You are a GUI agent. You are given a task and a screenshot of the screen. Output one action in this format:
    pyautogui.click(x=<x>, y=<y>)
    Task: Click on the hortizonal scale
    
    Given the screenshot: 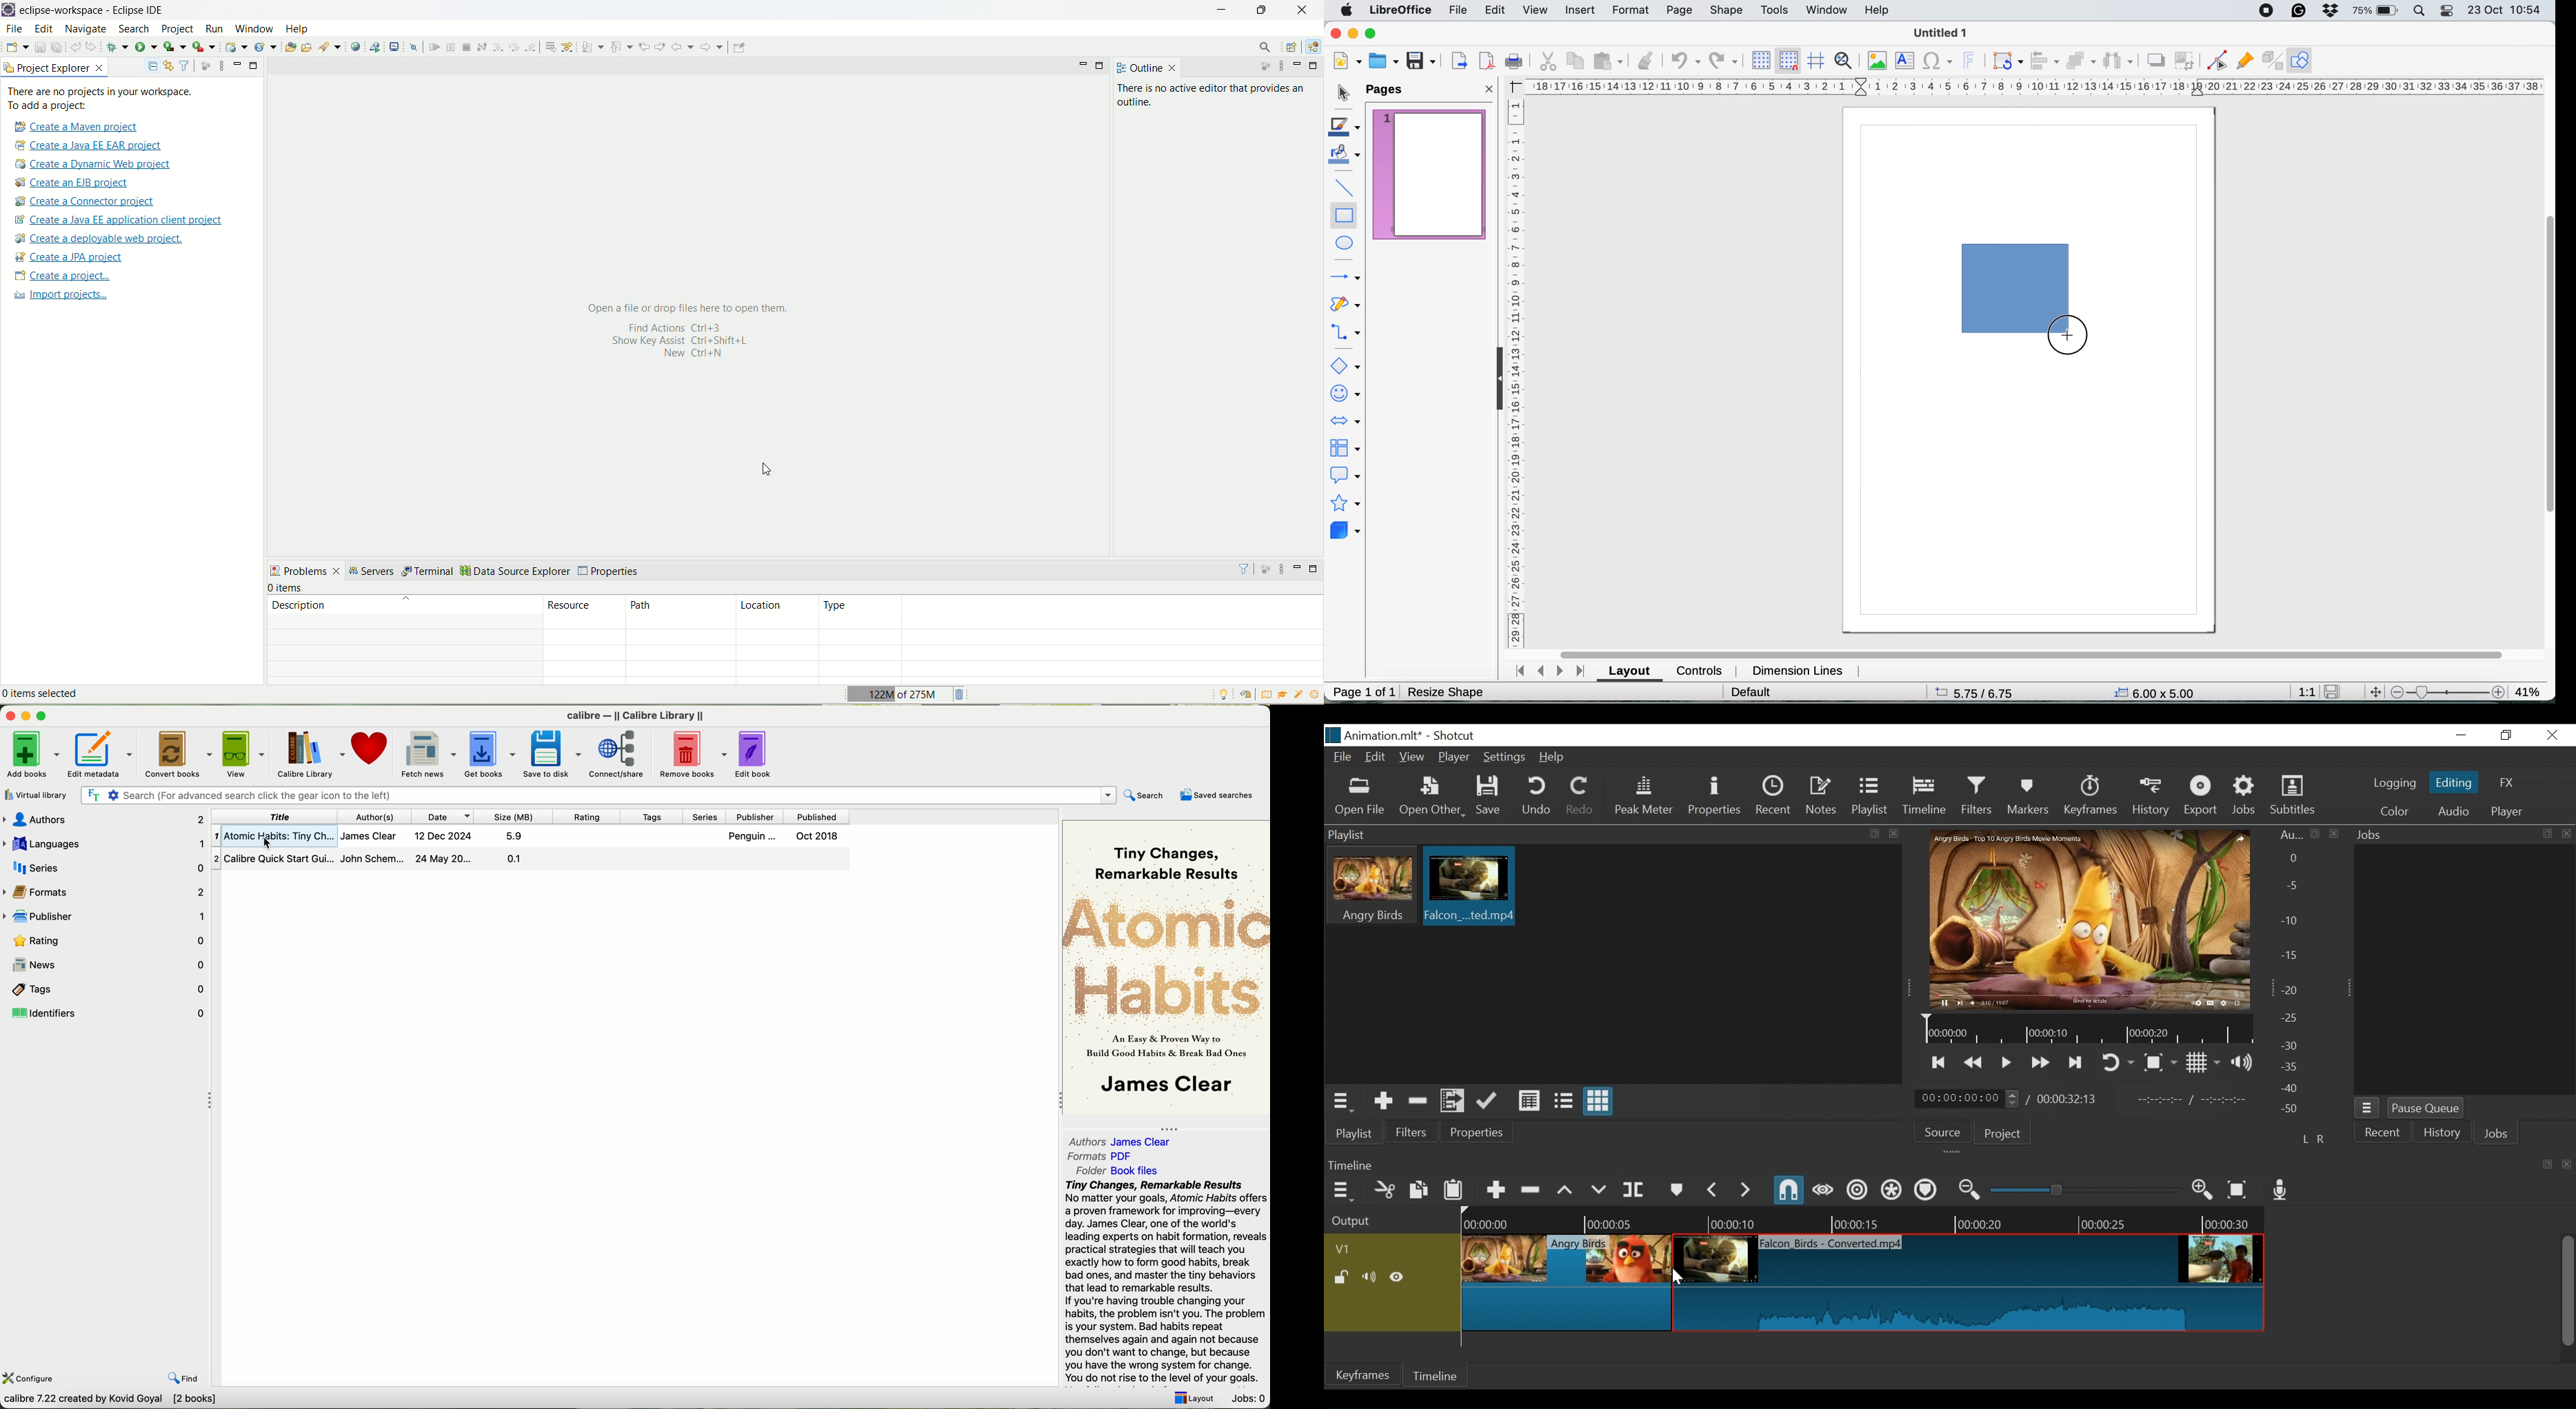 What is the action you would take?
    pyautogui.click(x=2036, y=85)
    